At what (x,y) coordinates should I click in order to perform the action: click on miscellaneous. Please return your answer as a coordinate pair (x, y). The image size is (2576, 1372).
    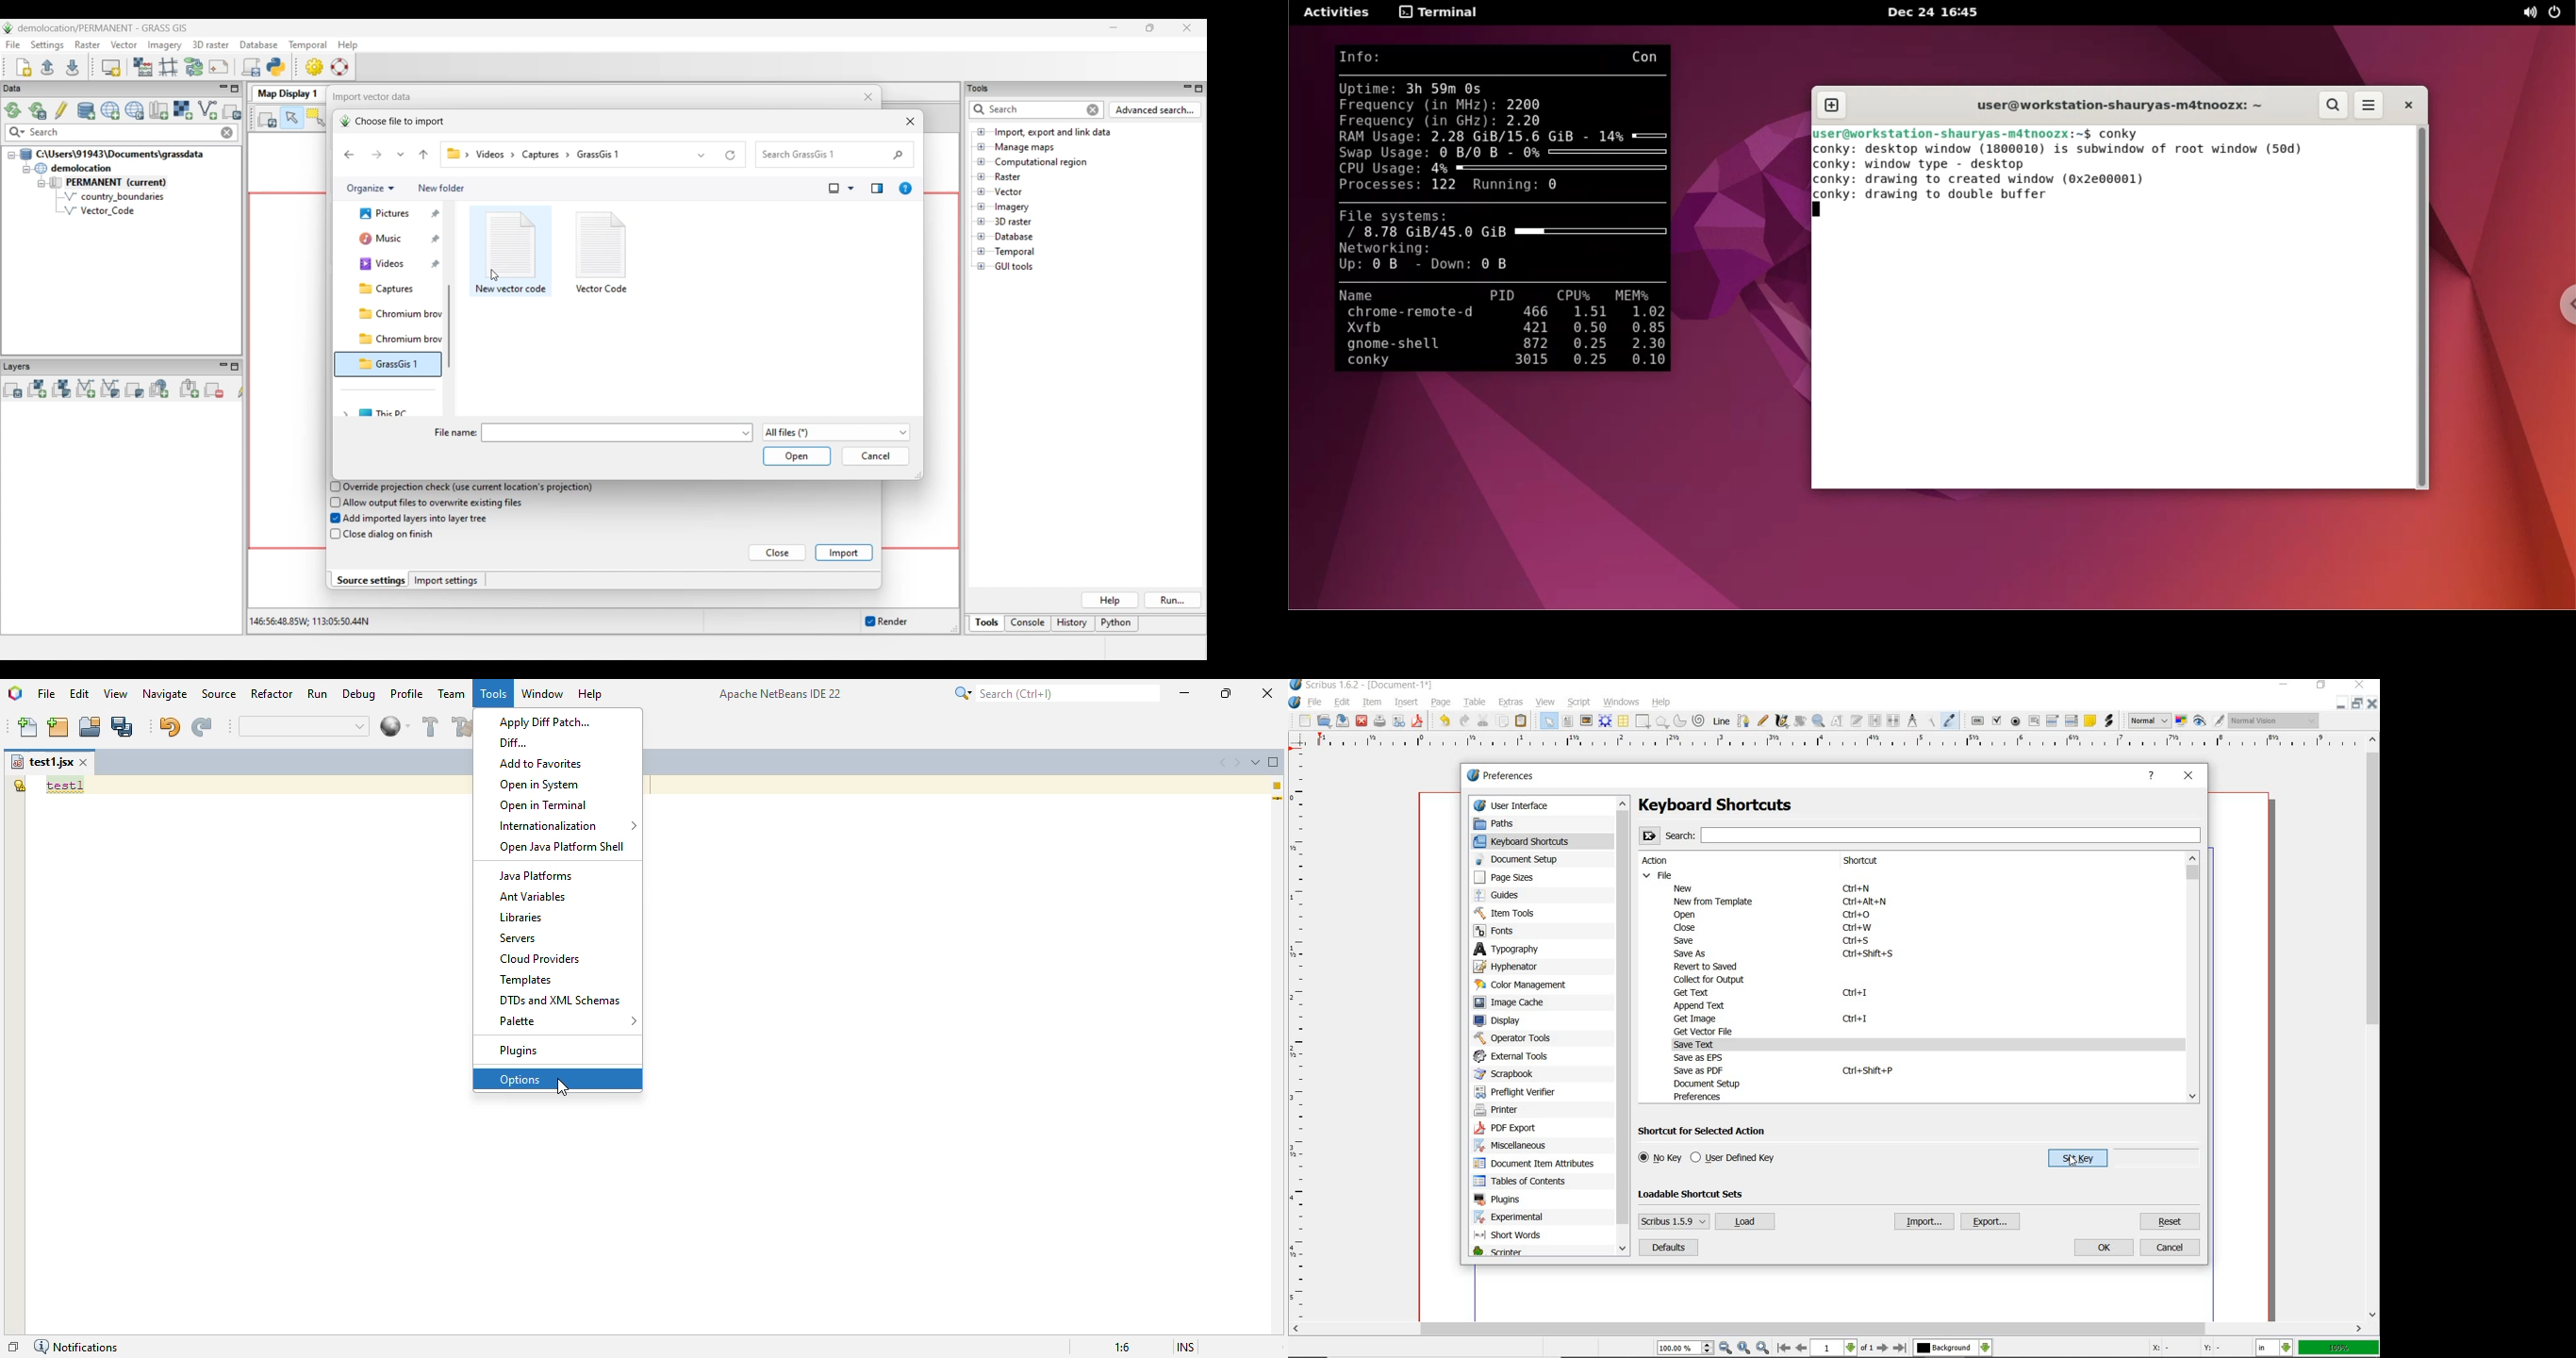
    Looking at the image, I should click on (1516, 1147).